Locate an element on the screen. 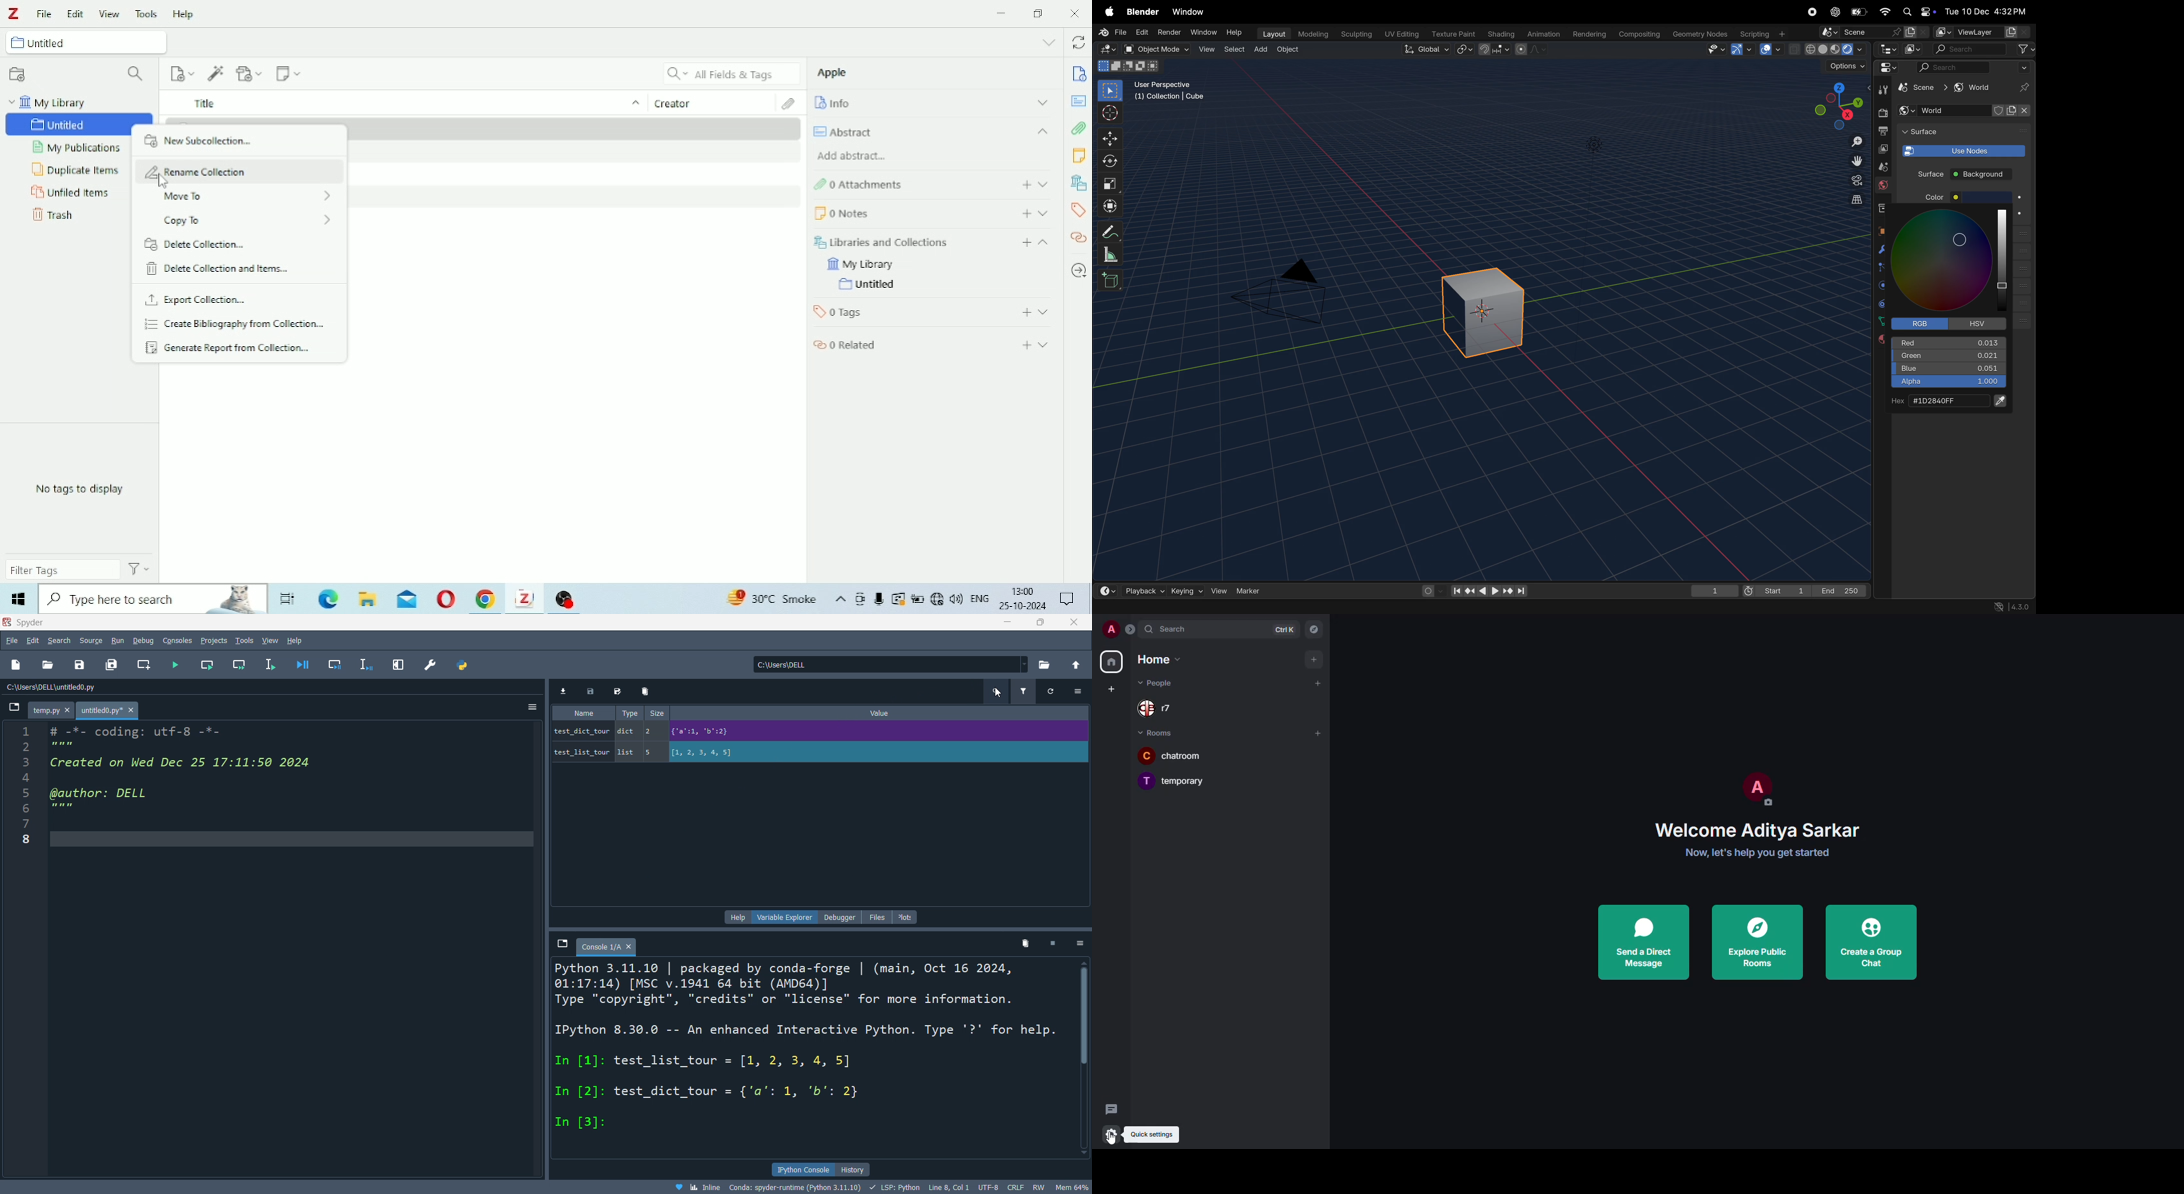  variable explorer pane is located at coordinates (820, 806).